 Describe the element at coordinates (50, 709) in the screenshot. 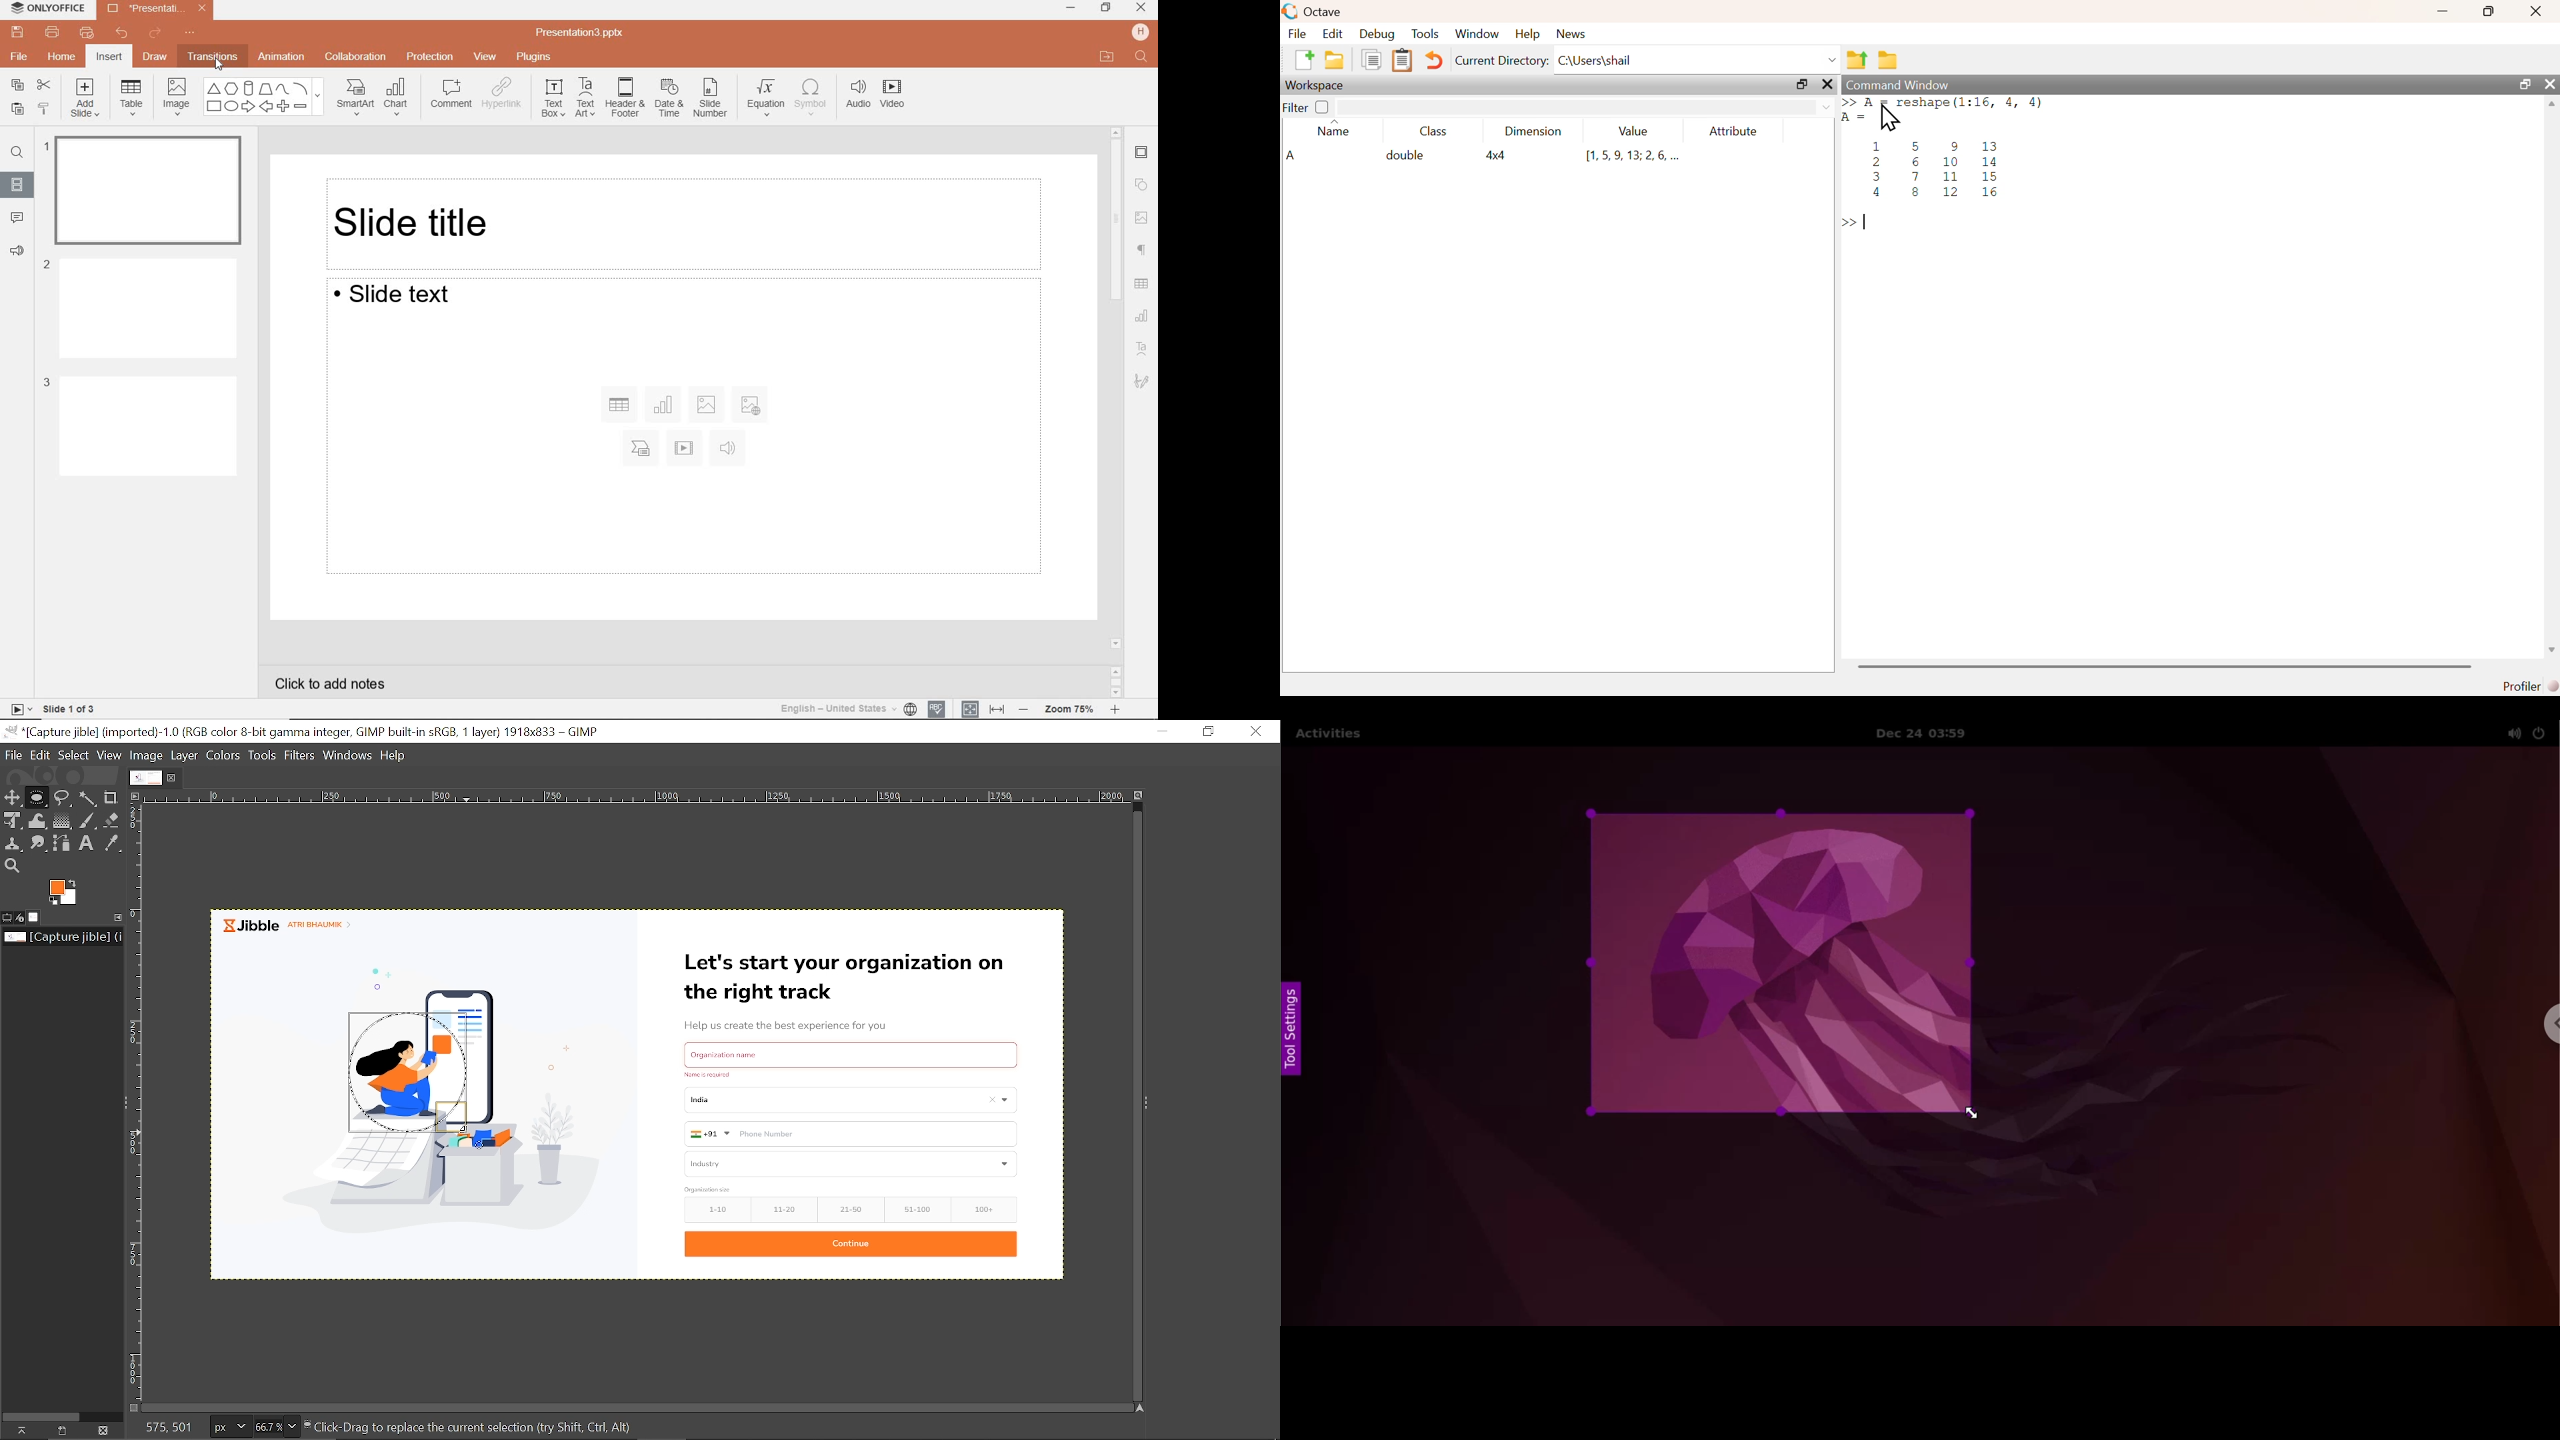

I see `slide 1 of 3` at that location.